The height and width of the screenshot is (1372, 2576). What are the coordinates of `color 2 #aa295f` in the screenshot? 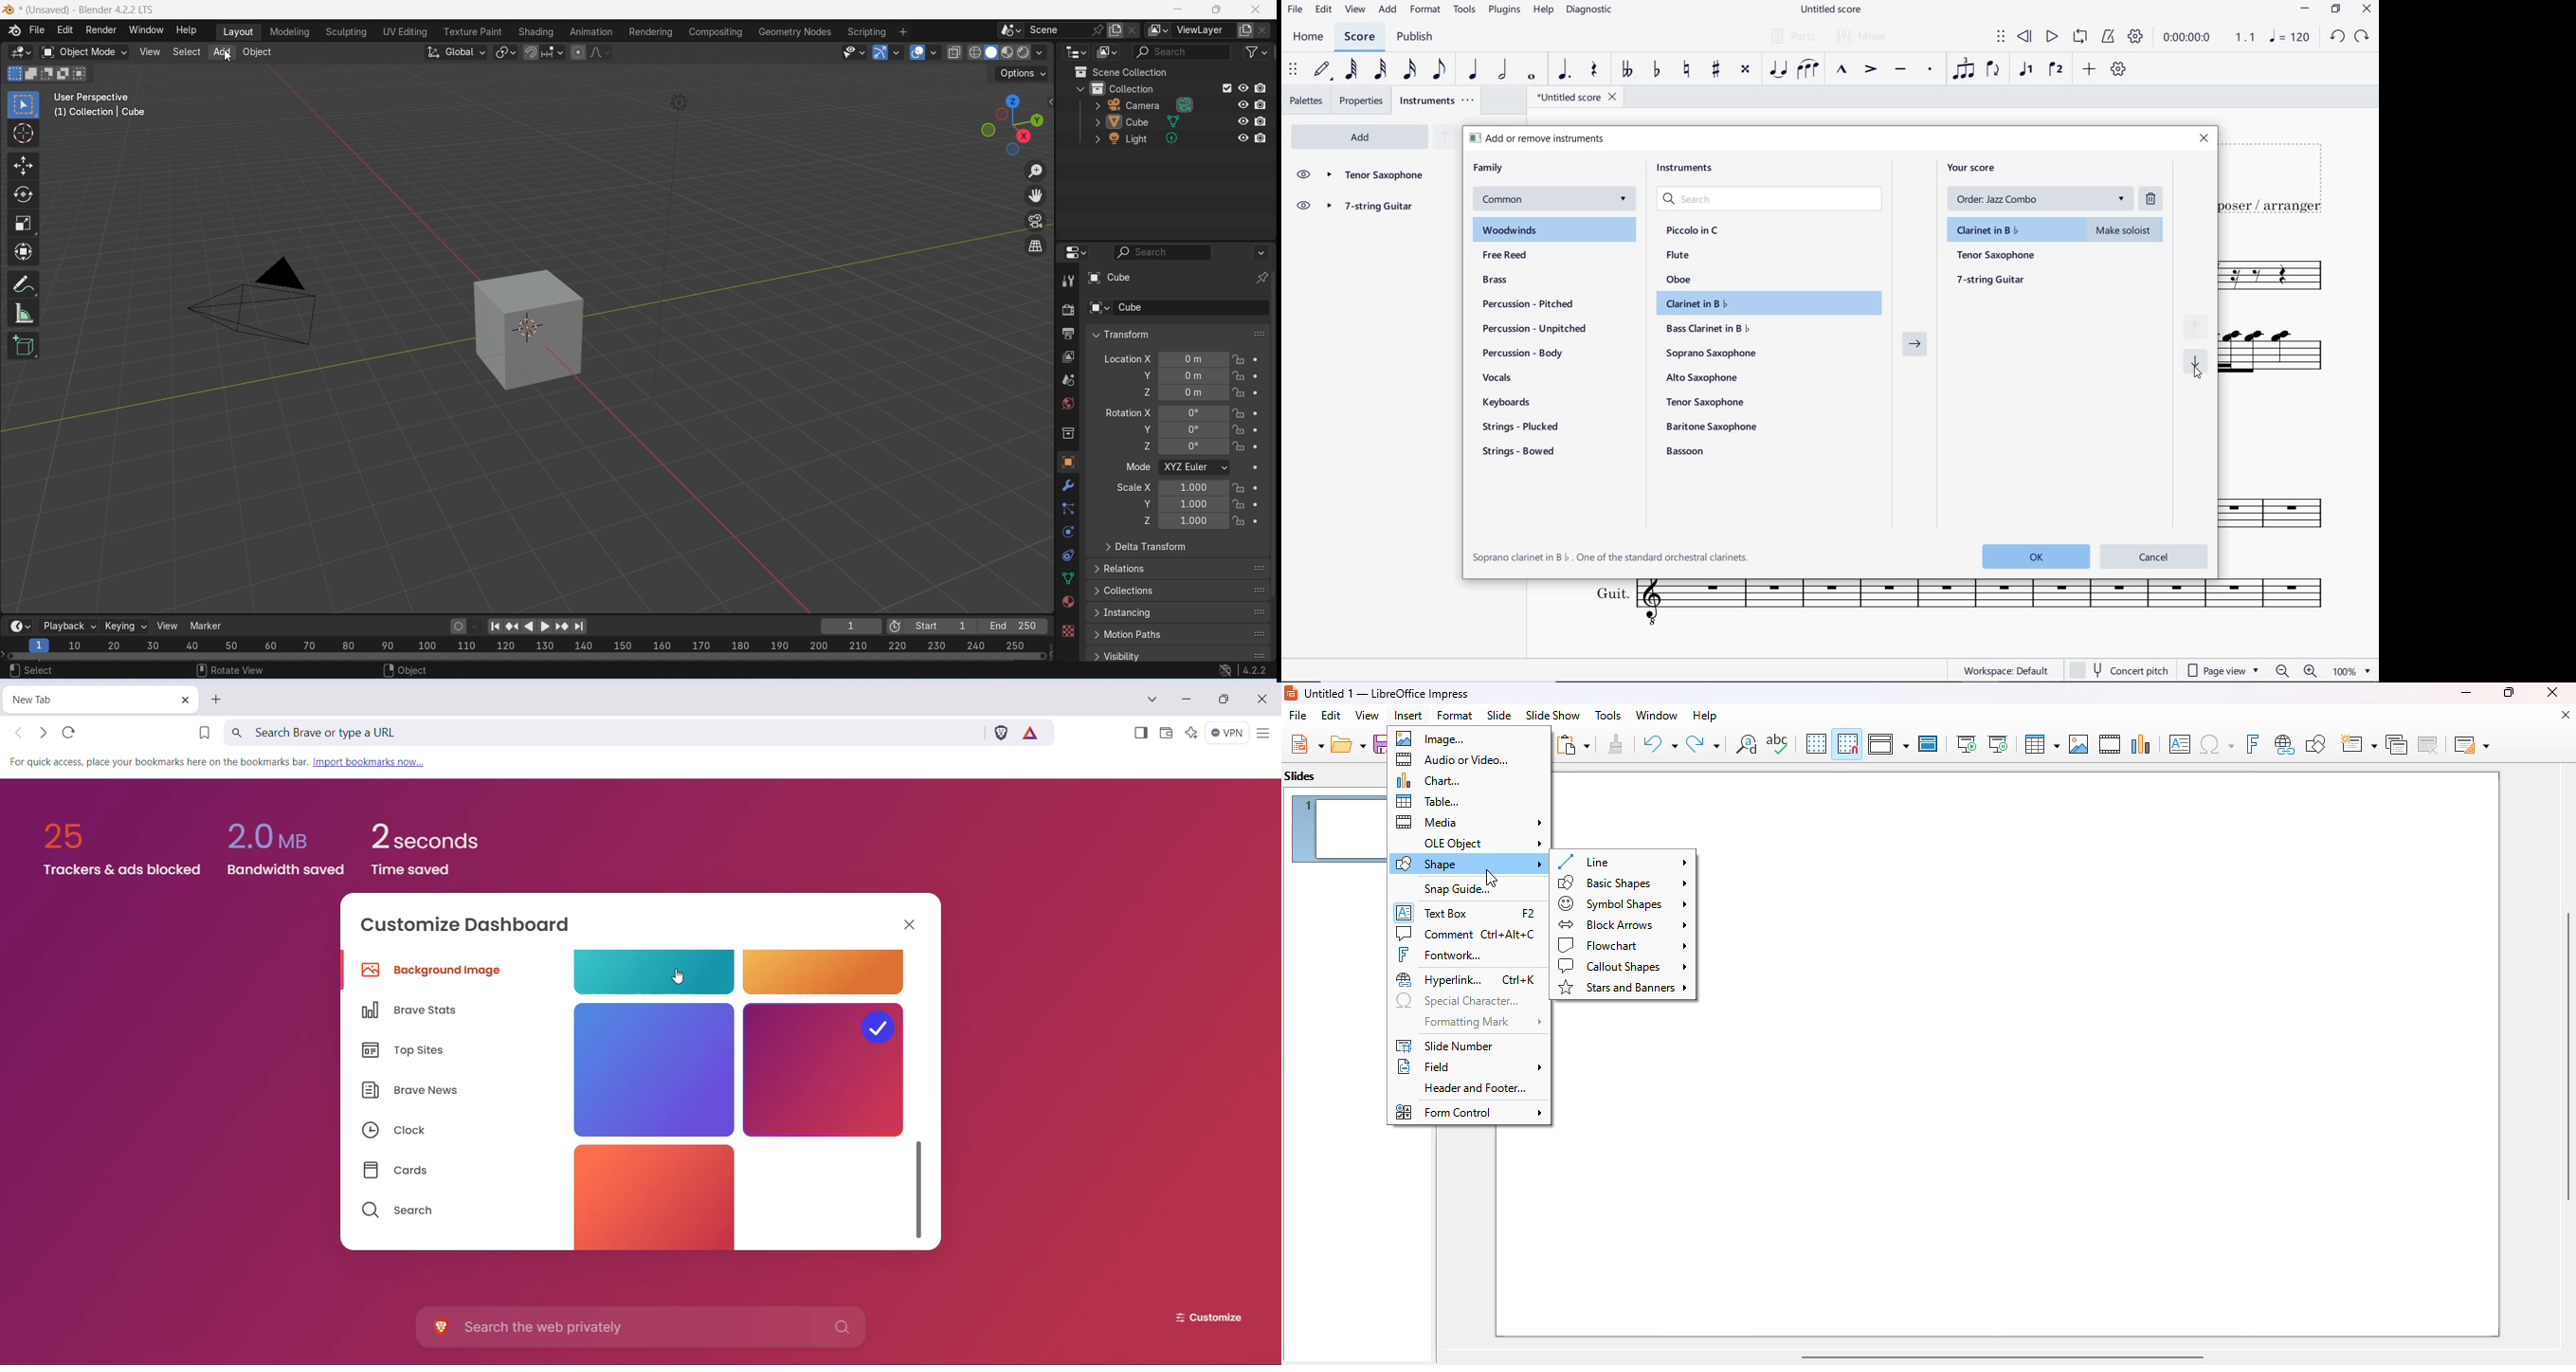 It's located at (824, 1069).